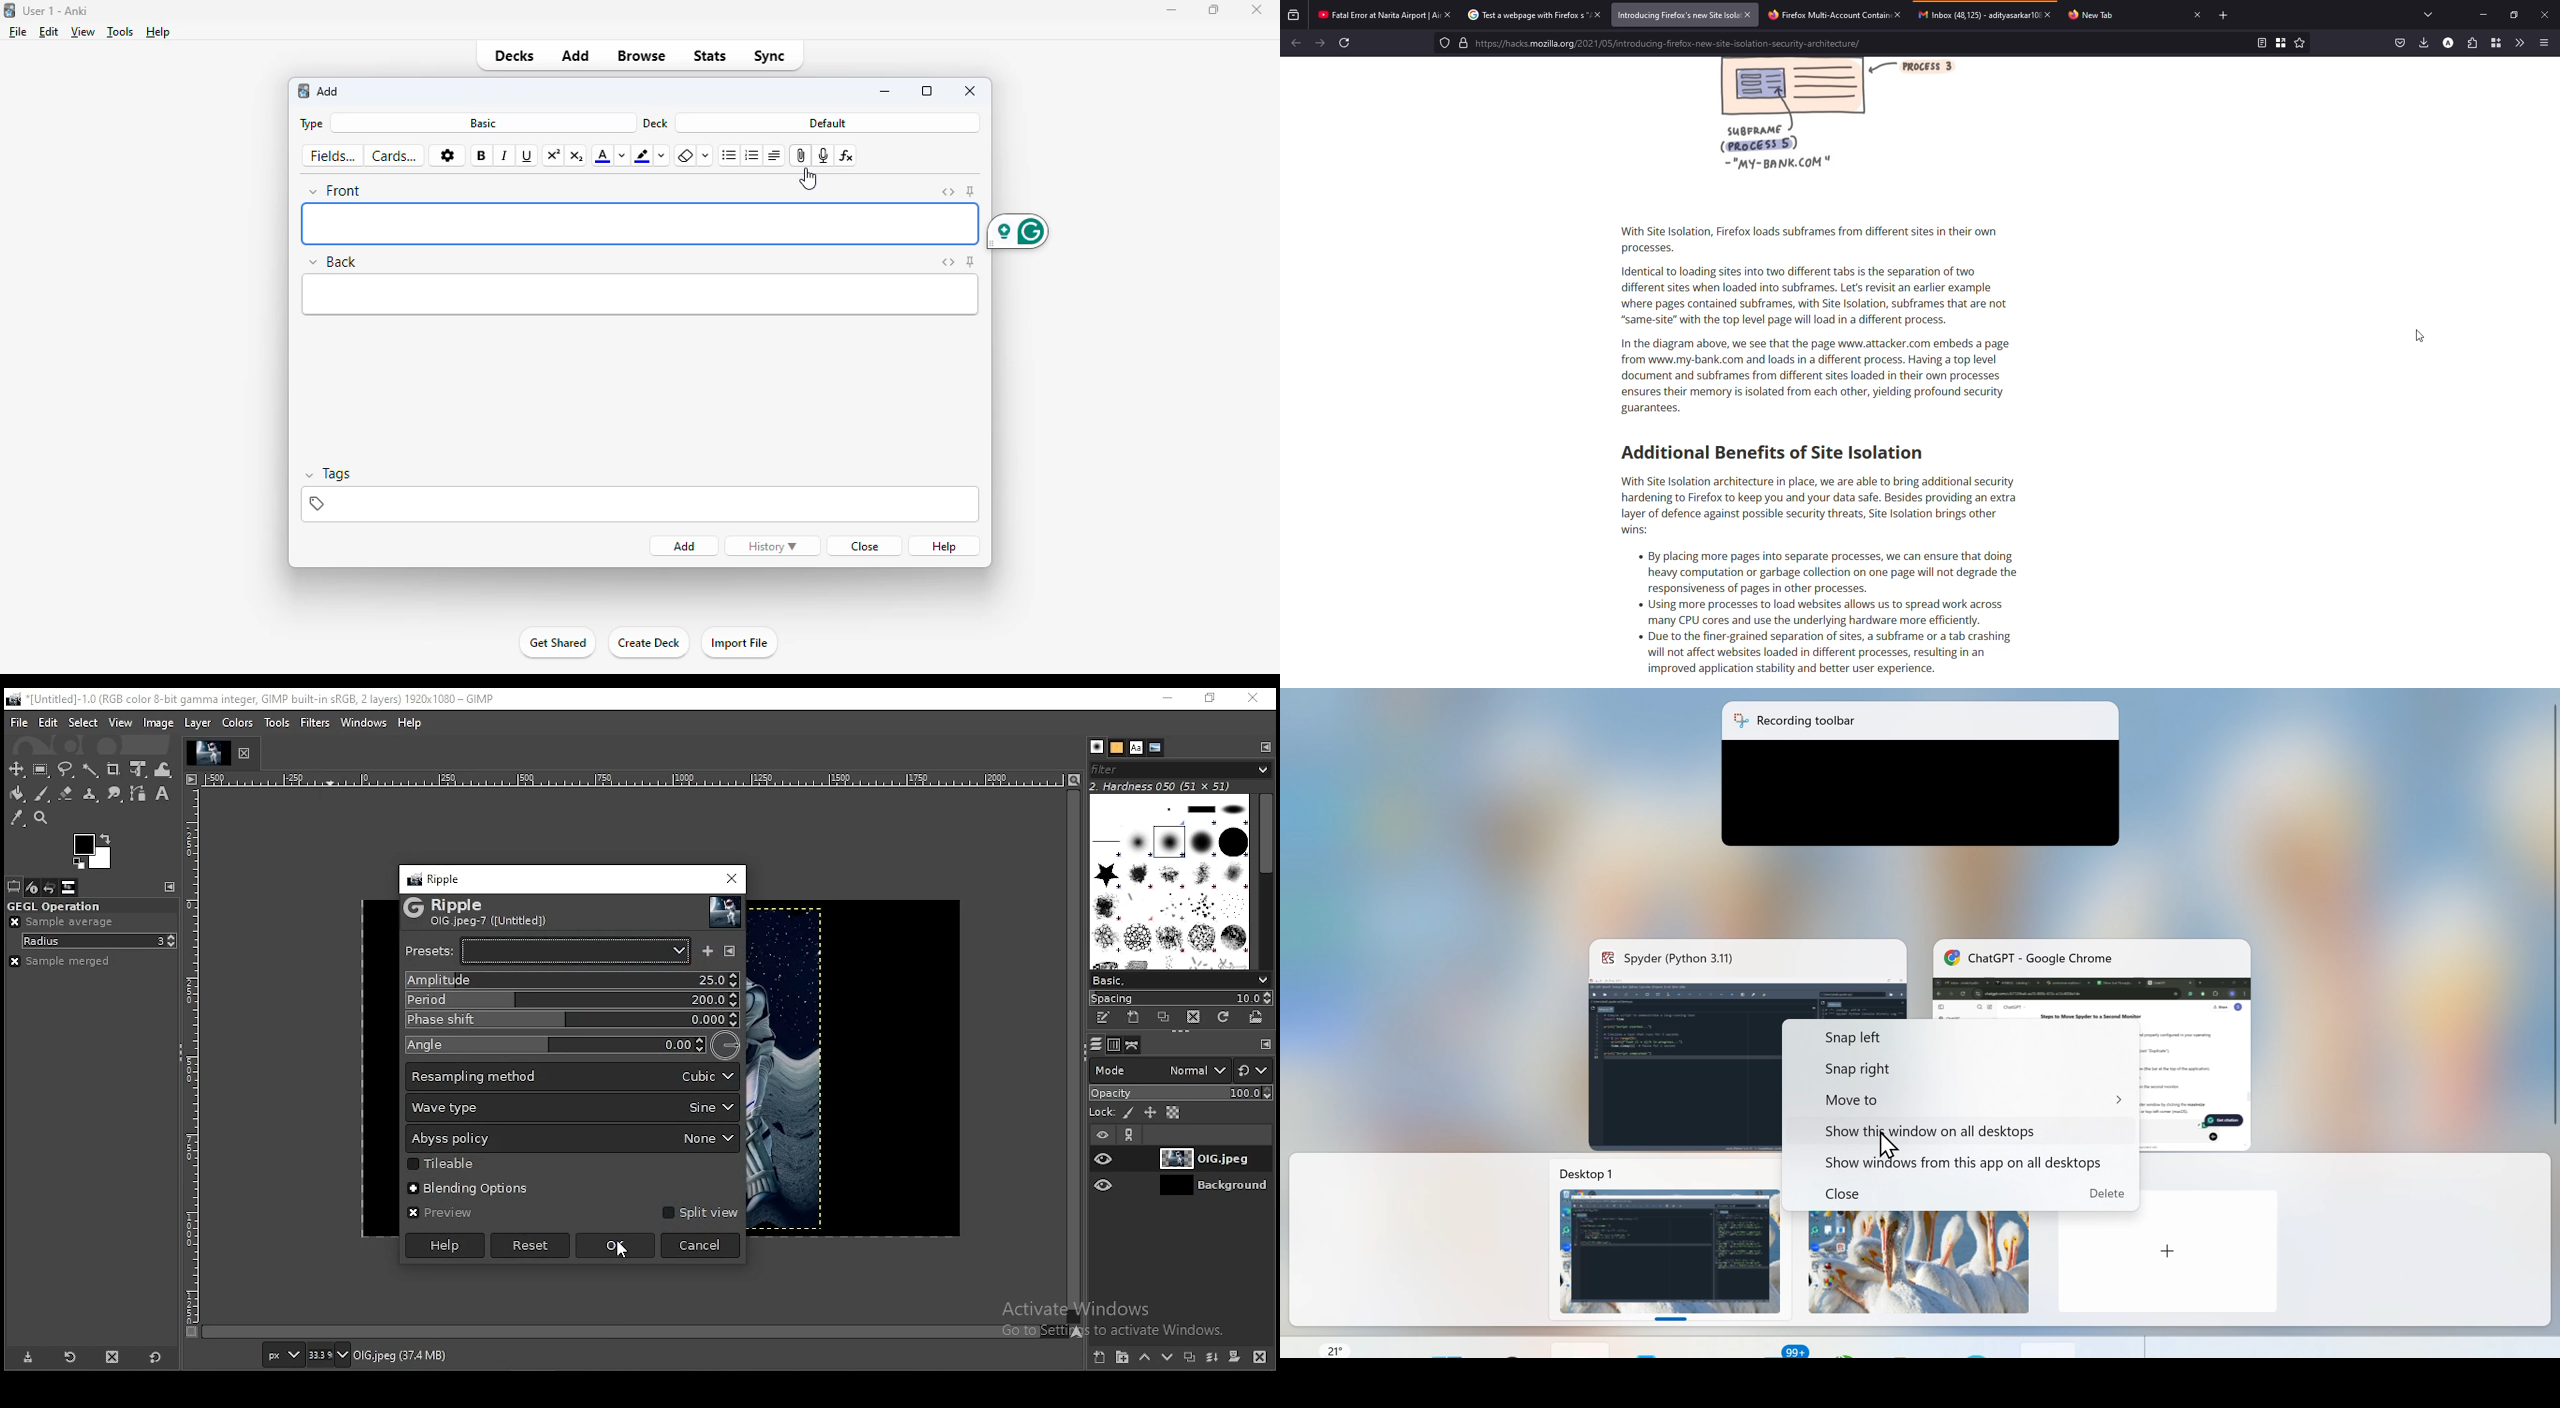 The width and height of the screenshot is (2576, 1428). What do you see at coordinates (709, 56) in the screenshot?
I see `stats` at bounding box center [709, 56].